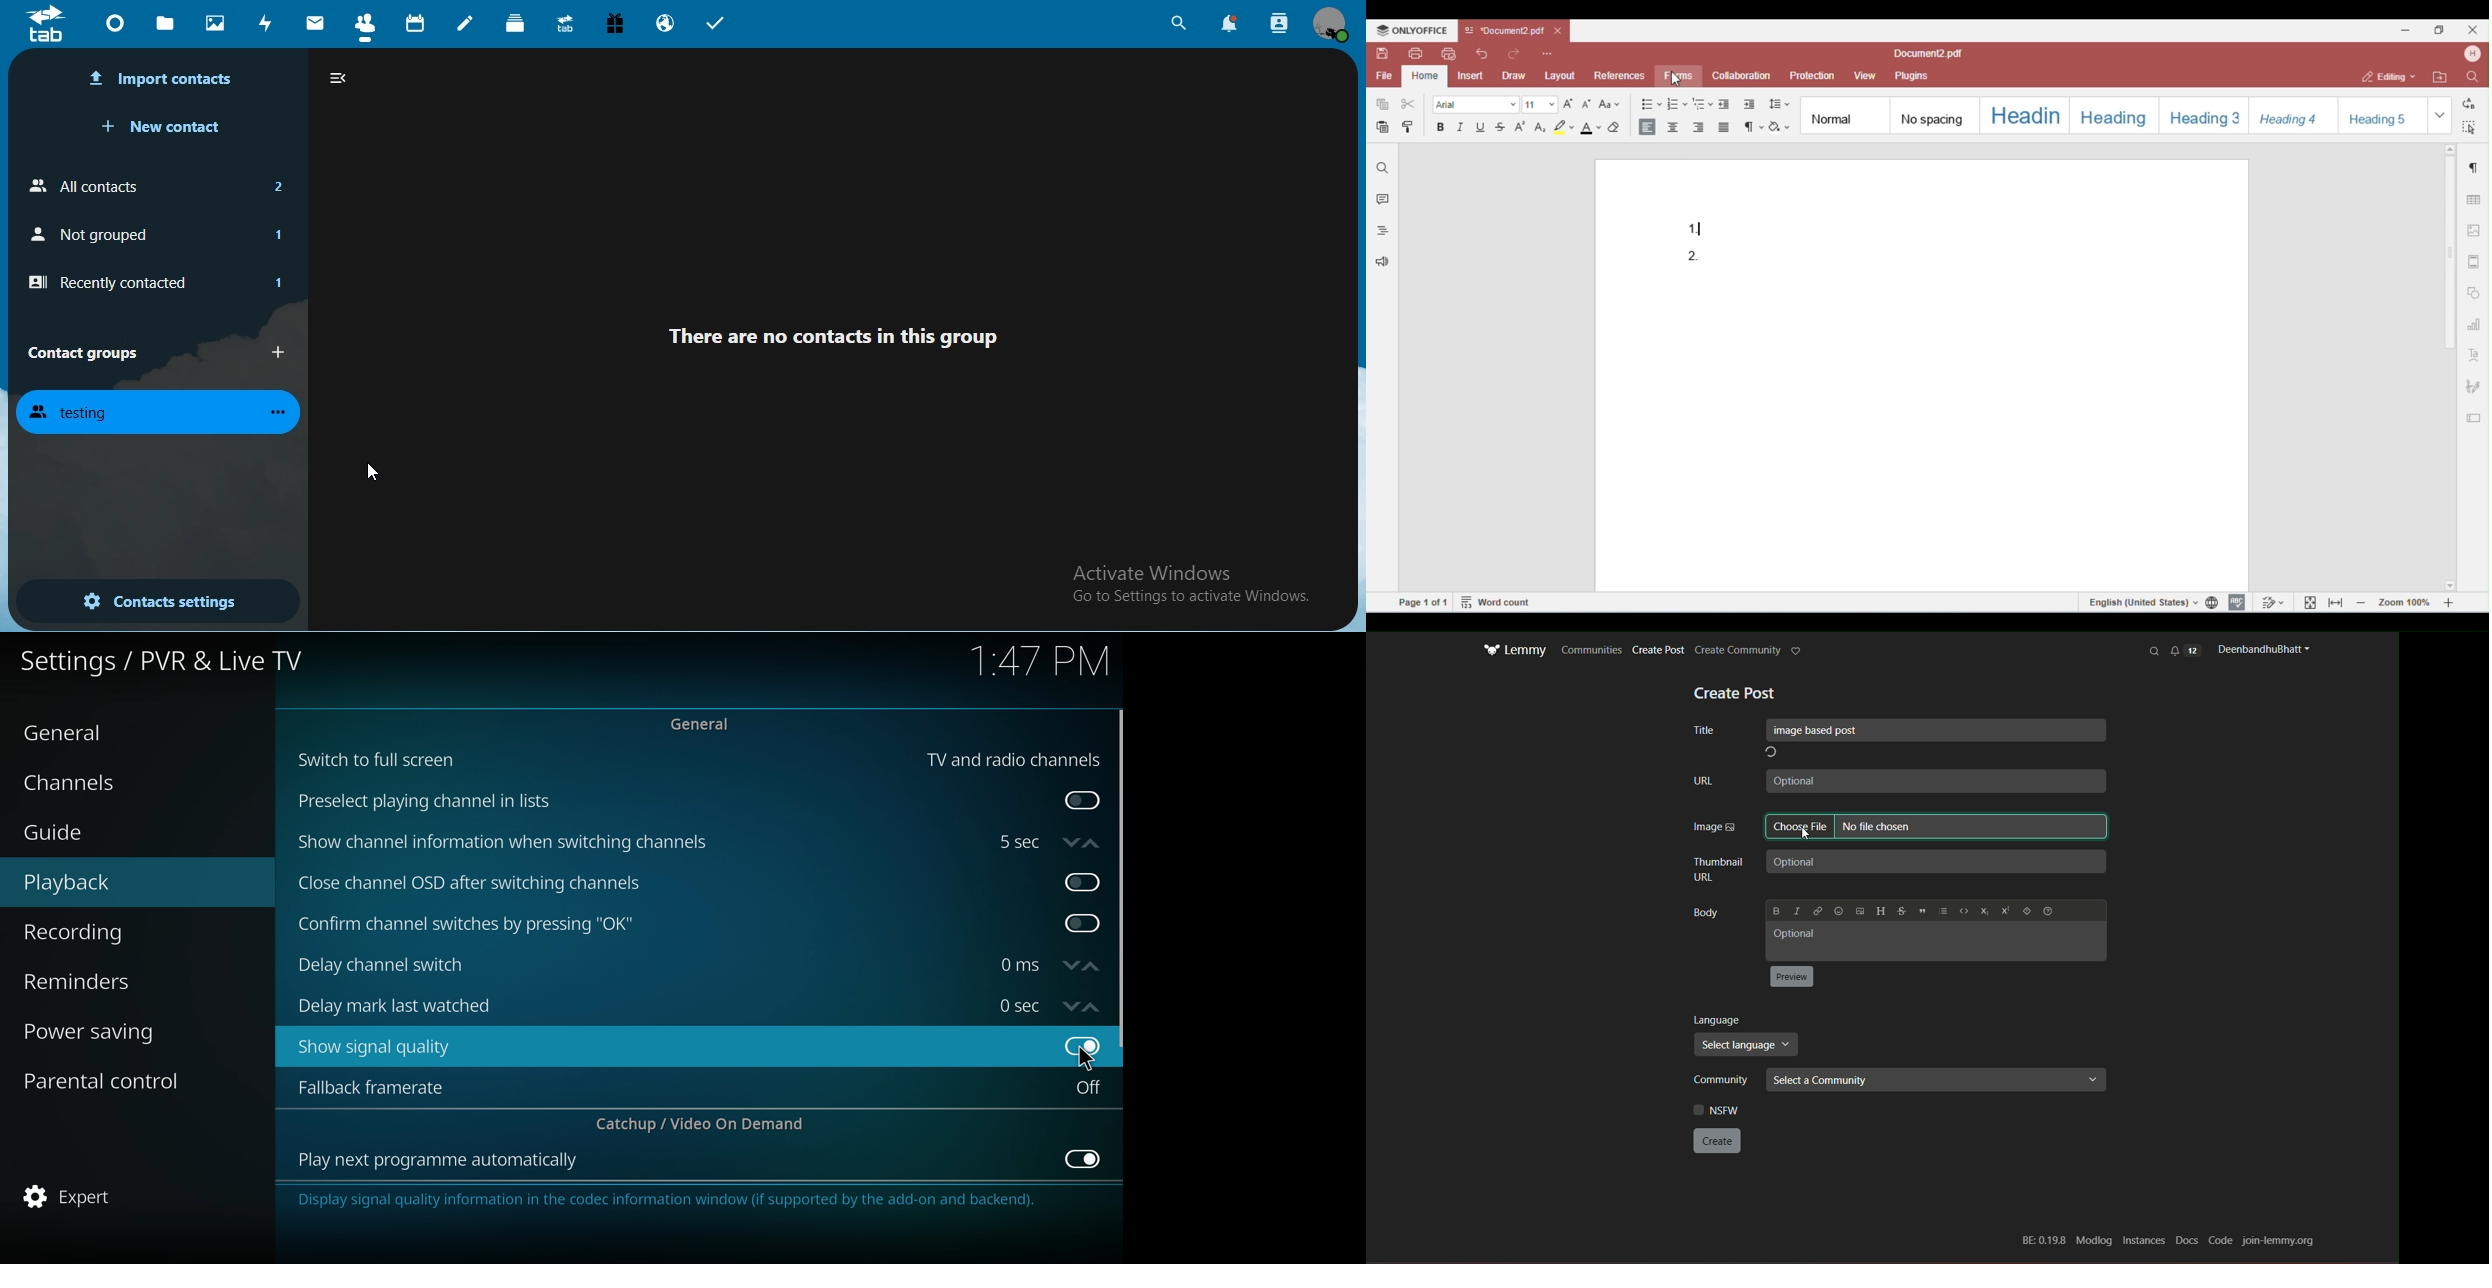 Image resolution: width=2492 pixels, height=1288 pixels. I want to click on info, so click(672, 1200).